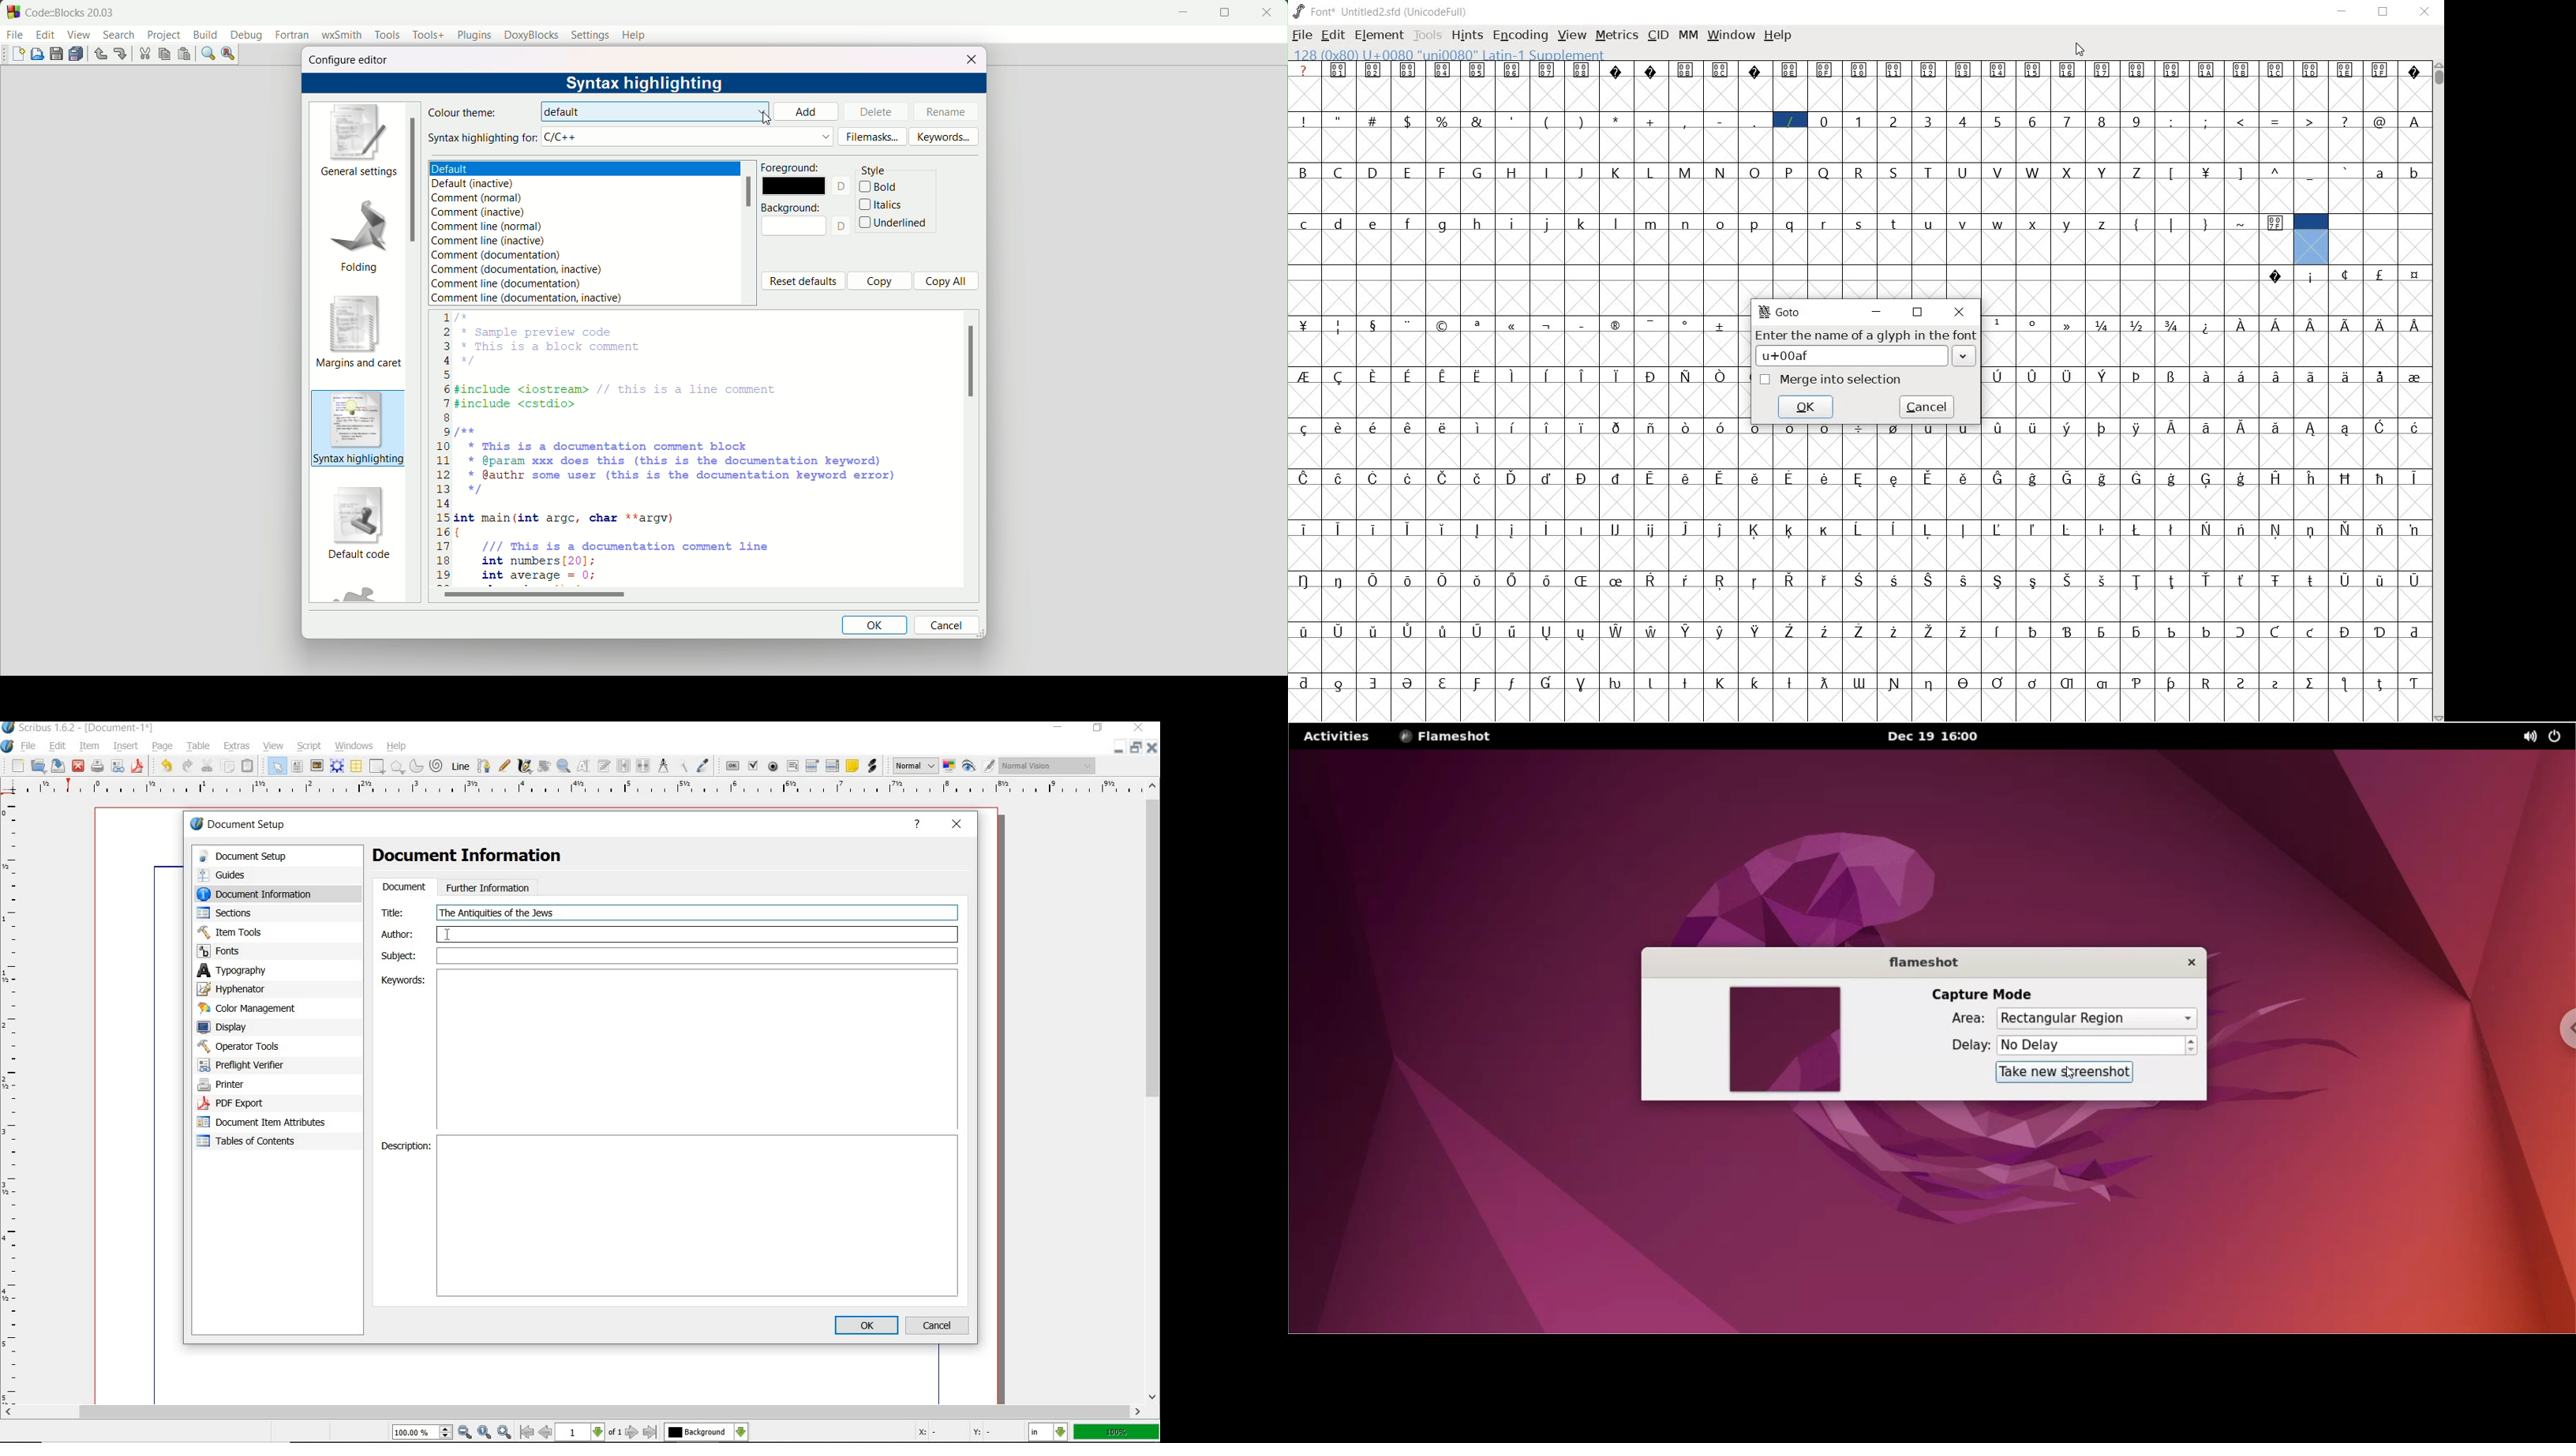  I want to click on Symbol, so click(2001, 479).